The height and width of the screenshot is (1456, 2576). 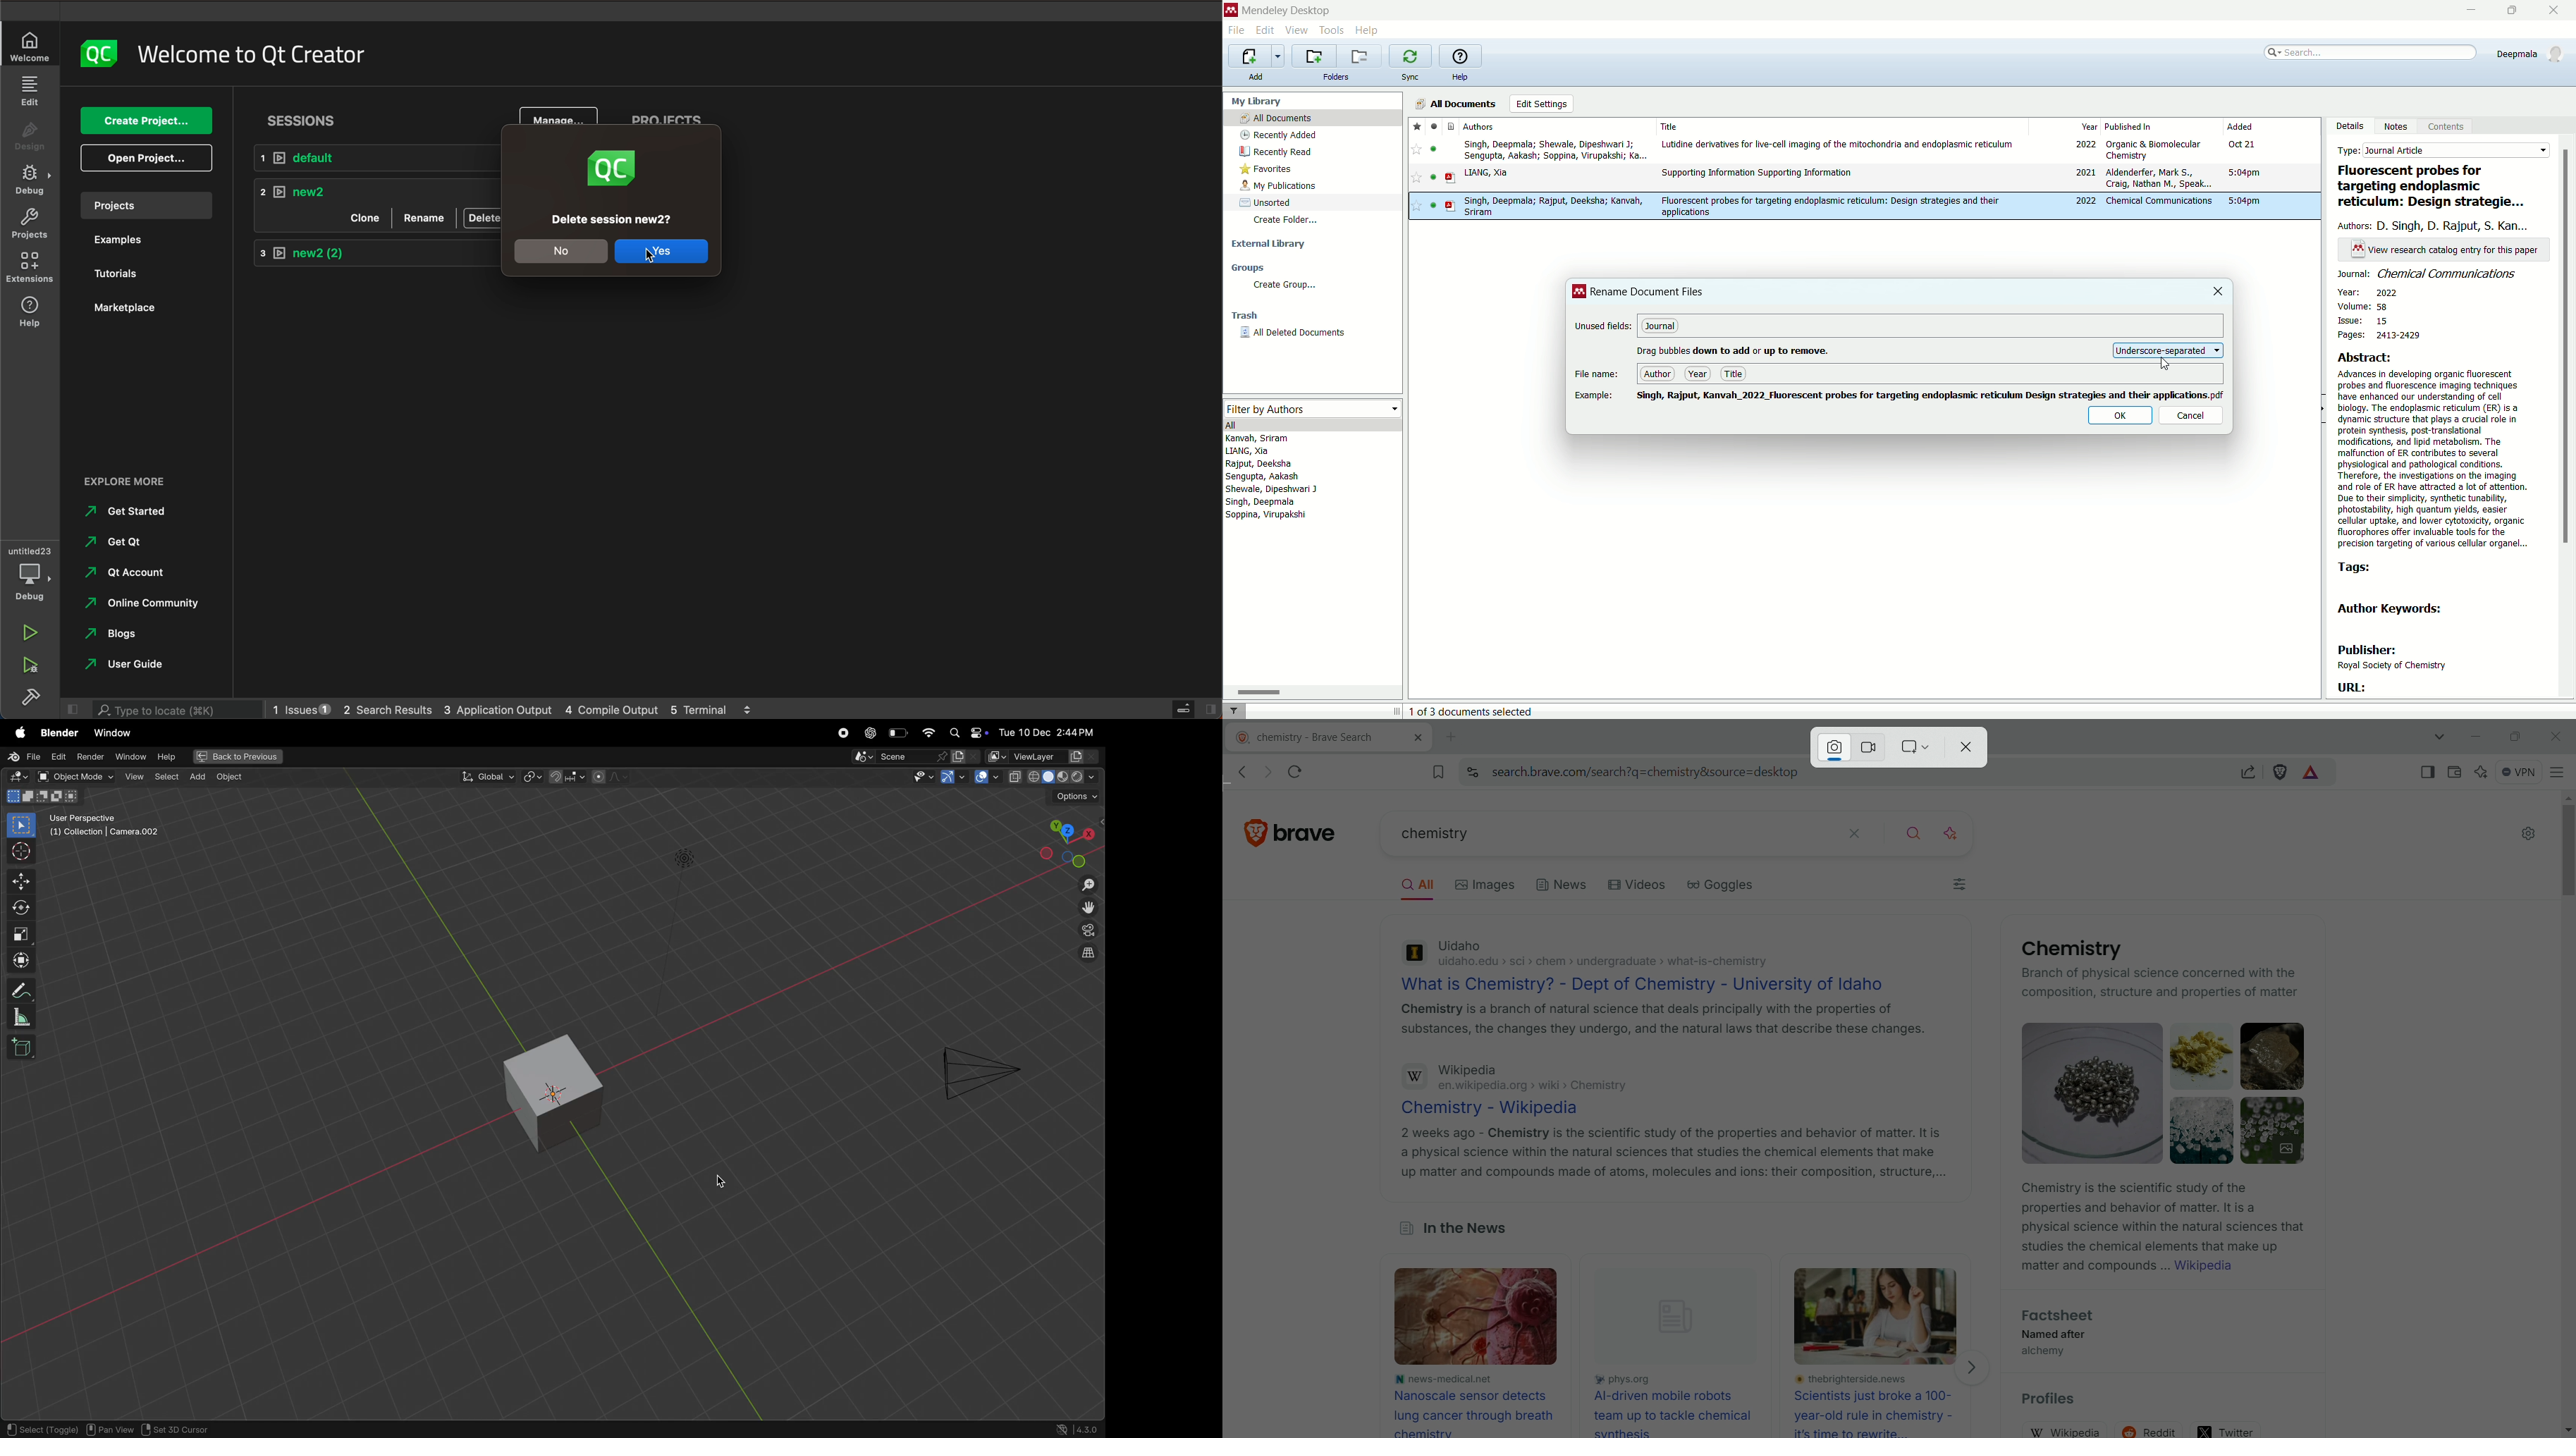 I want to click on all, so click(x=1313, y=424).